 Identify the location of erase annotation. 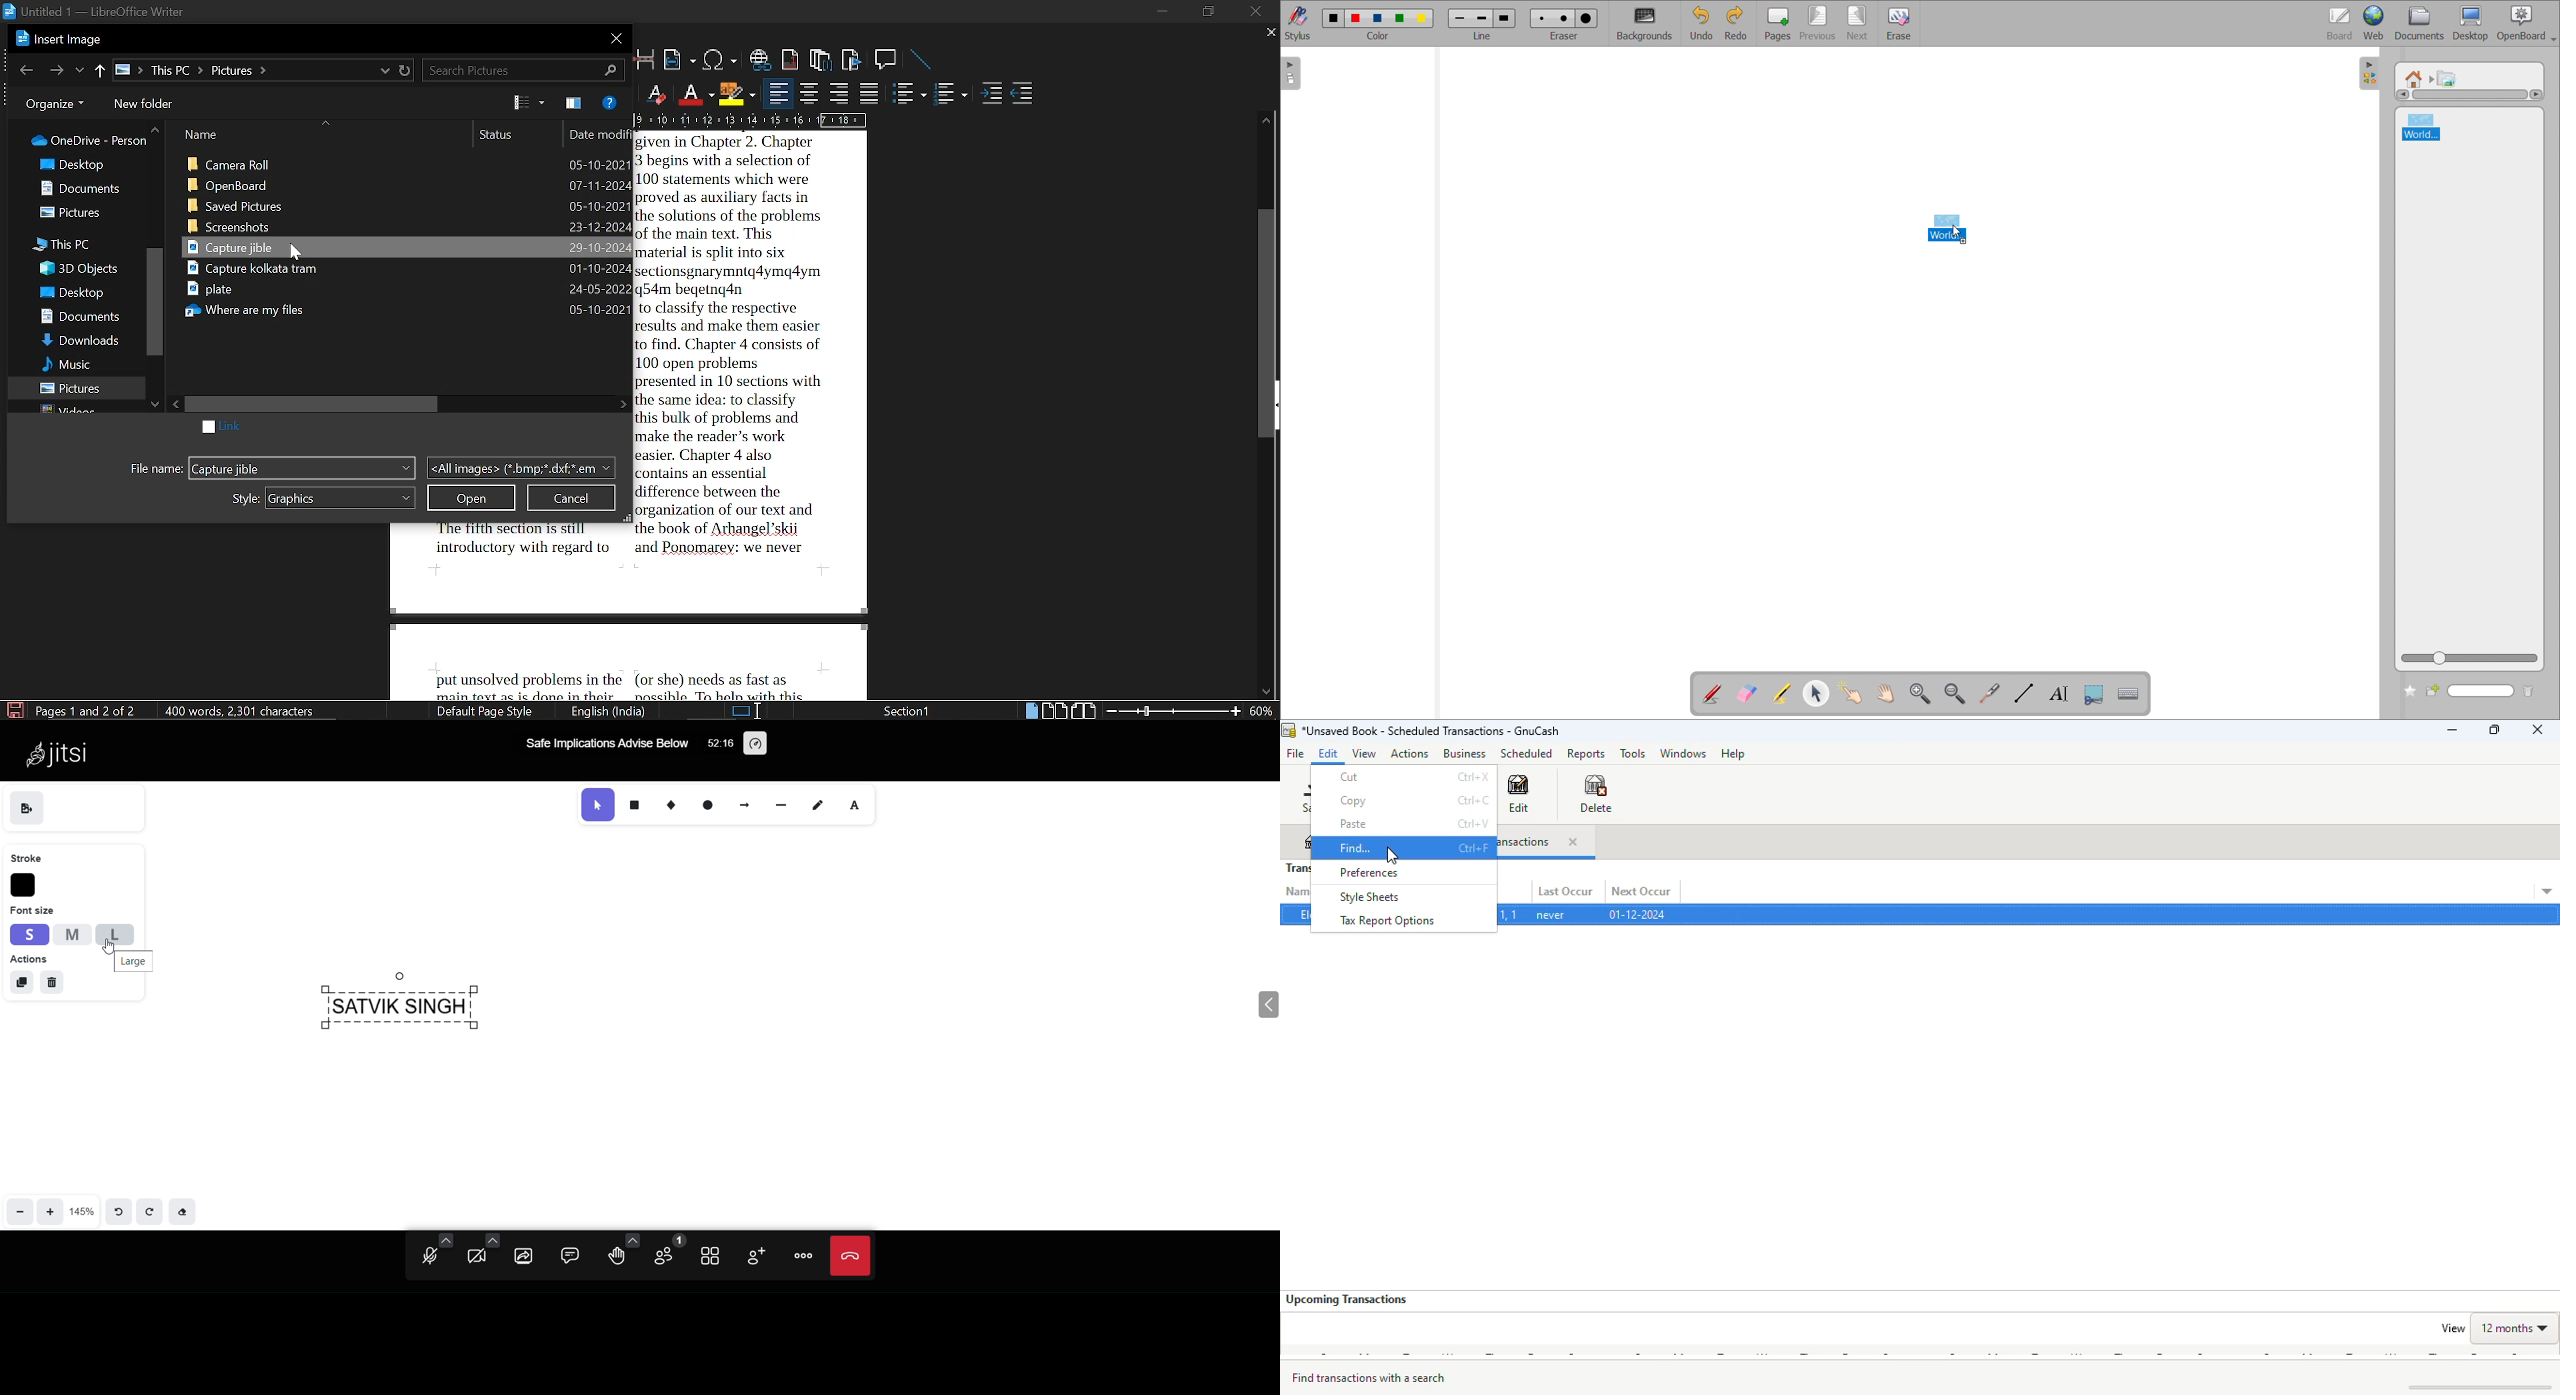
(1747, 693).